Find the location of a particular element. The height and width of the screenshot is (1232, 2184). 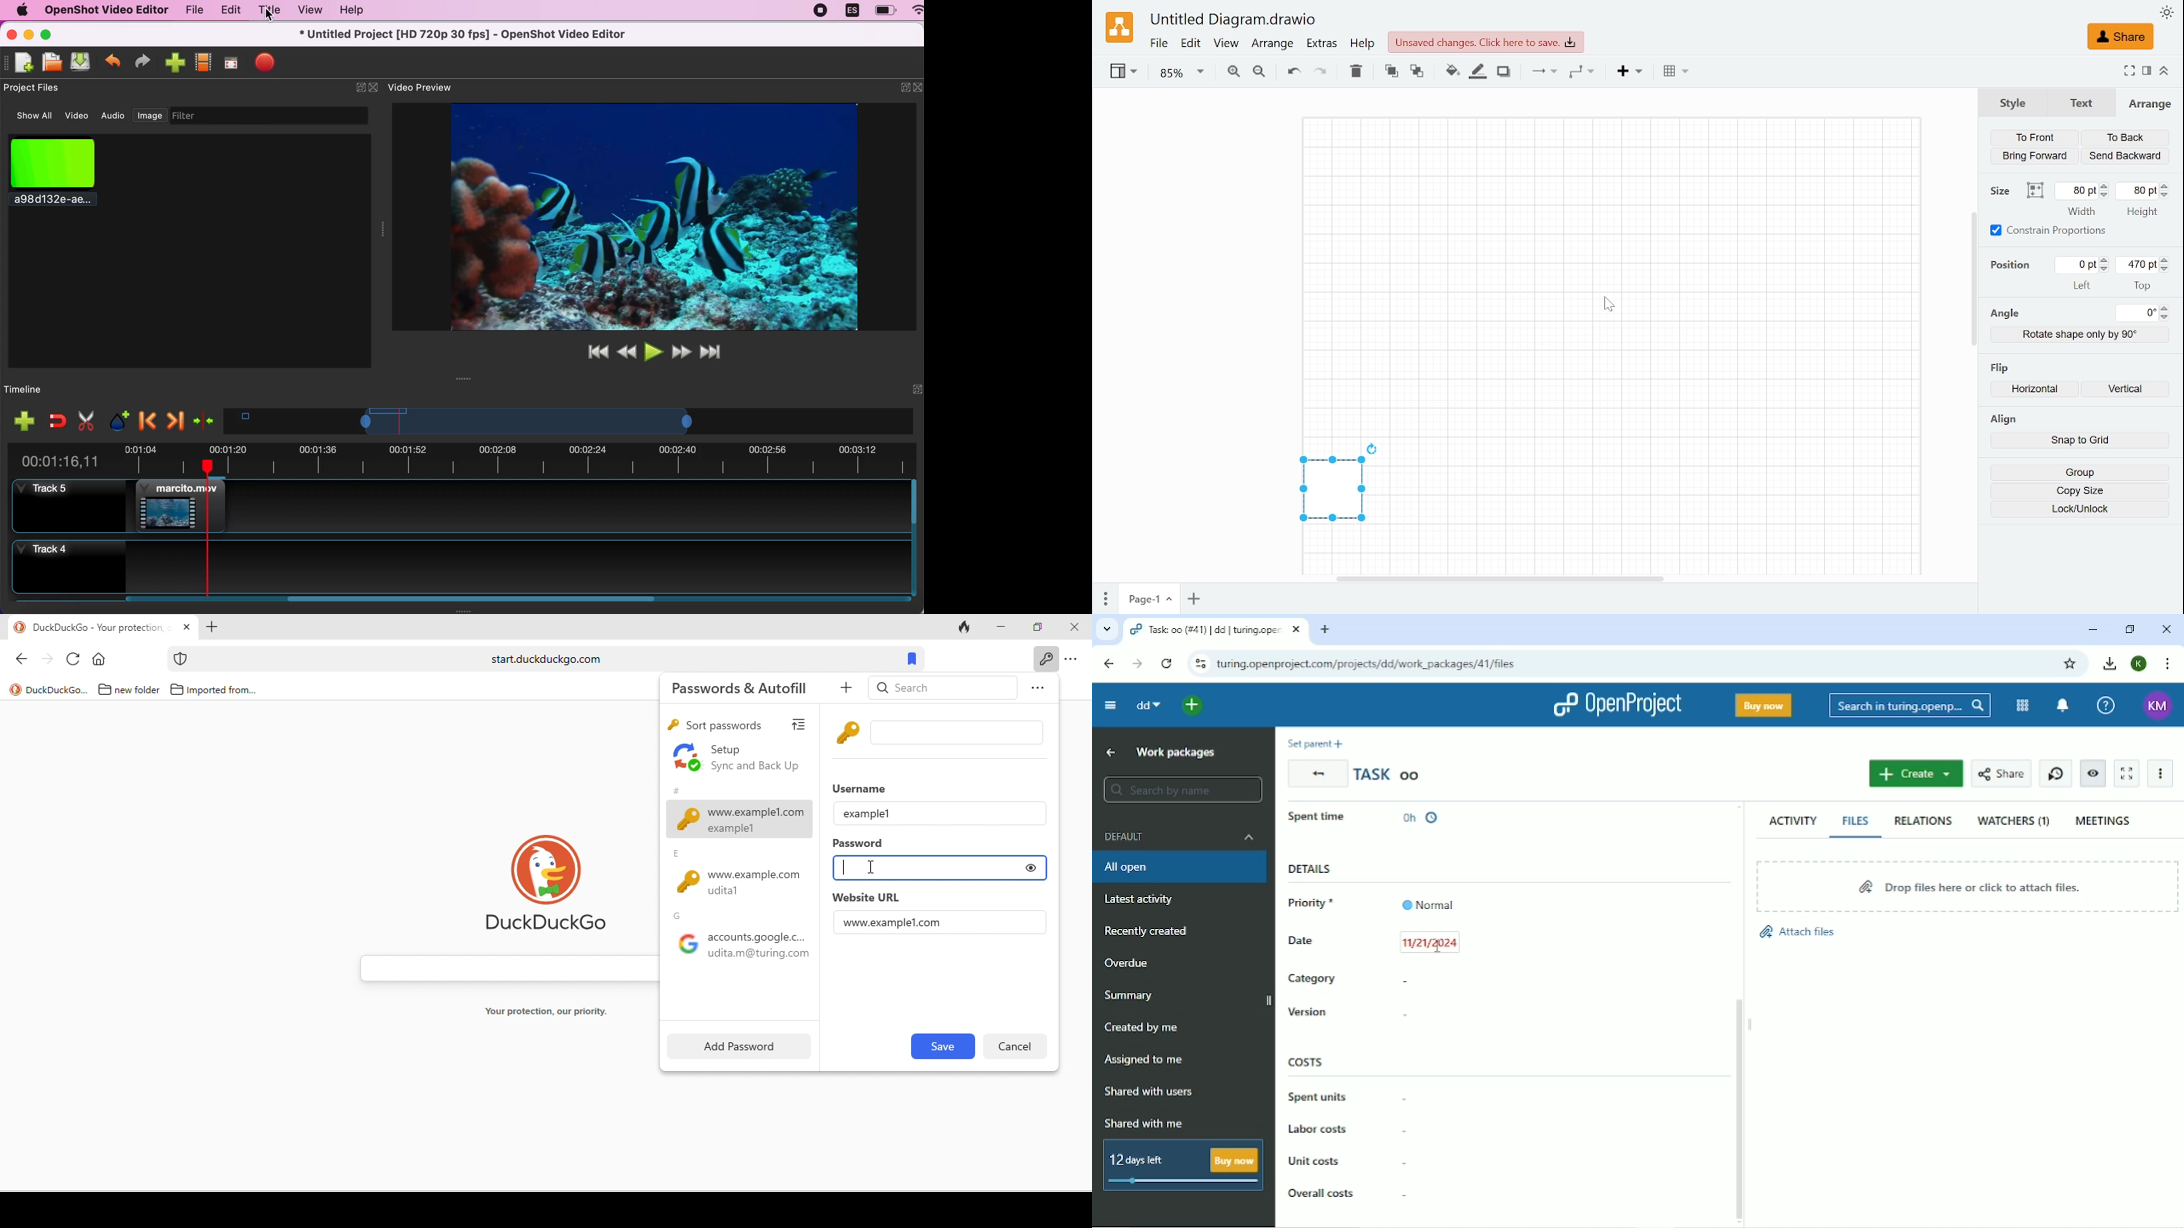

google accounts is located at coordinates (739, 949).